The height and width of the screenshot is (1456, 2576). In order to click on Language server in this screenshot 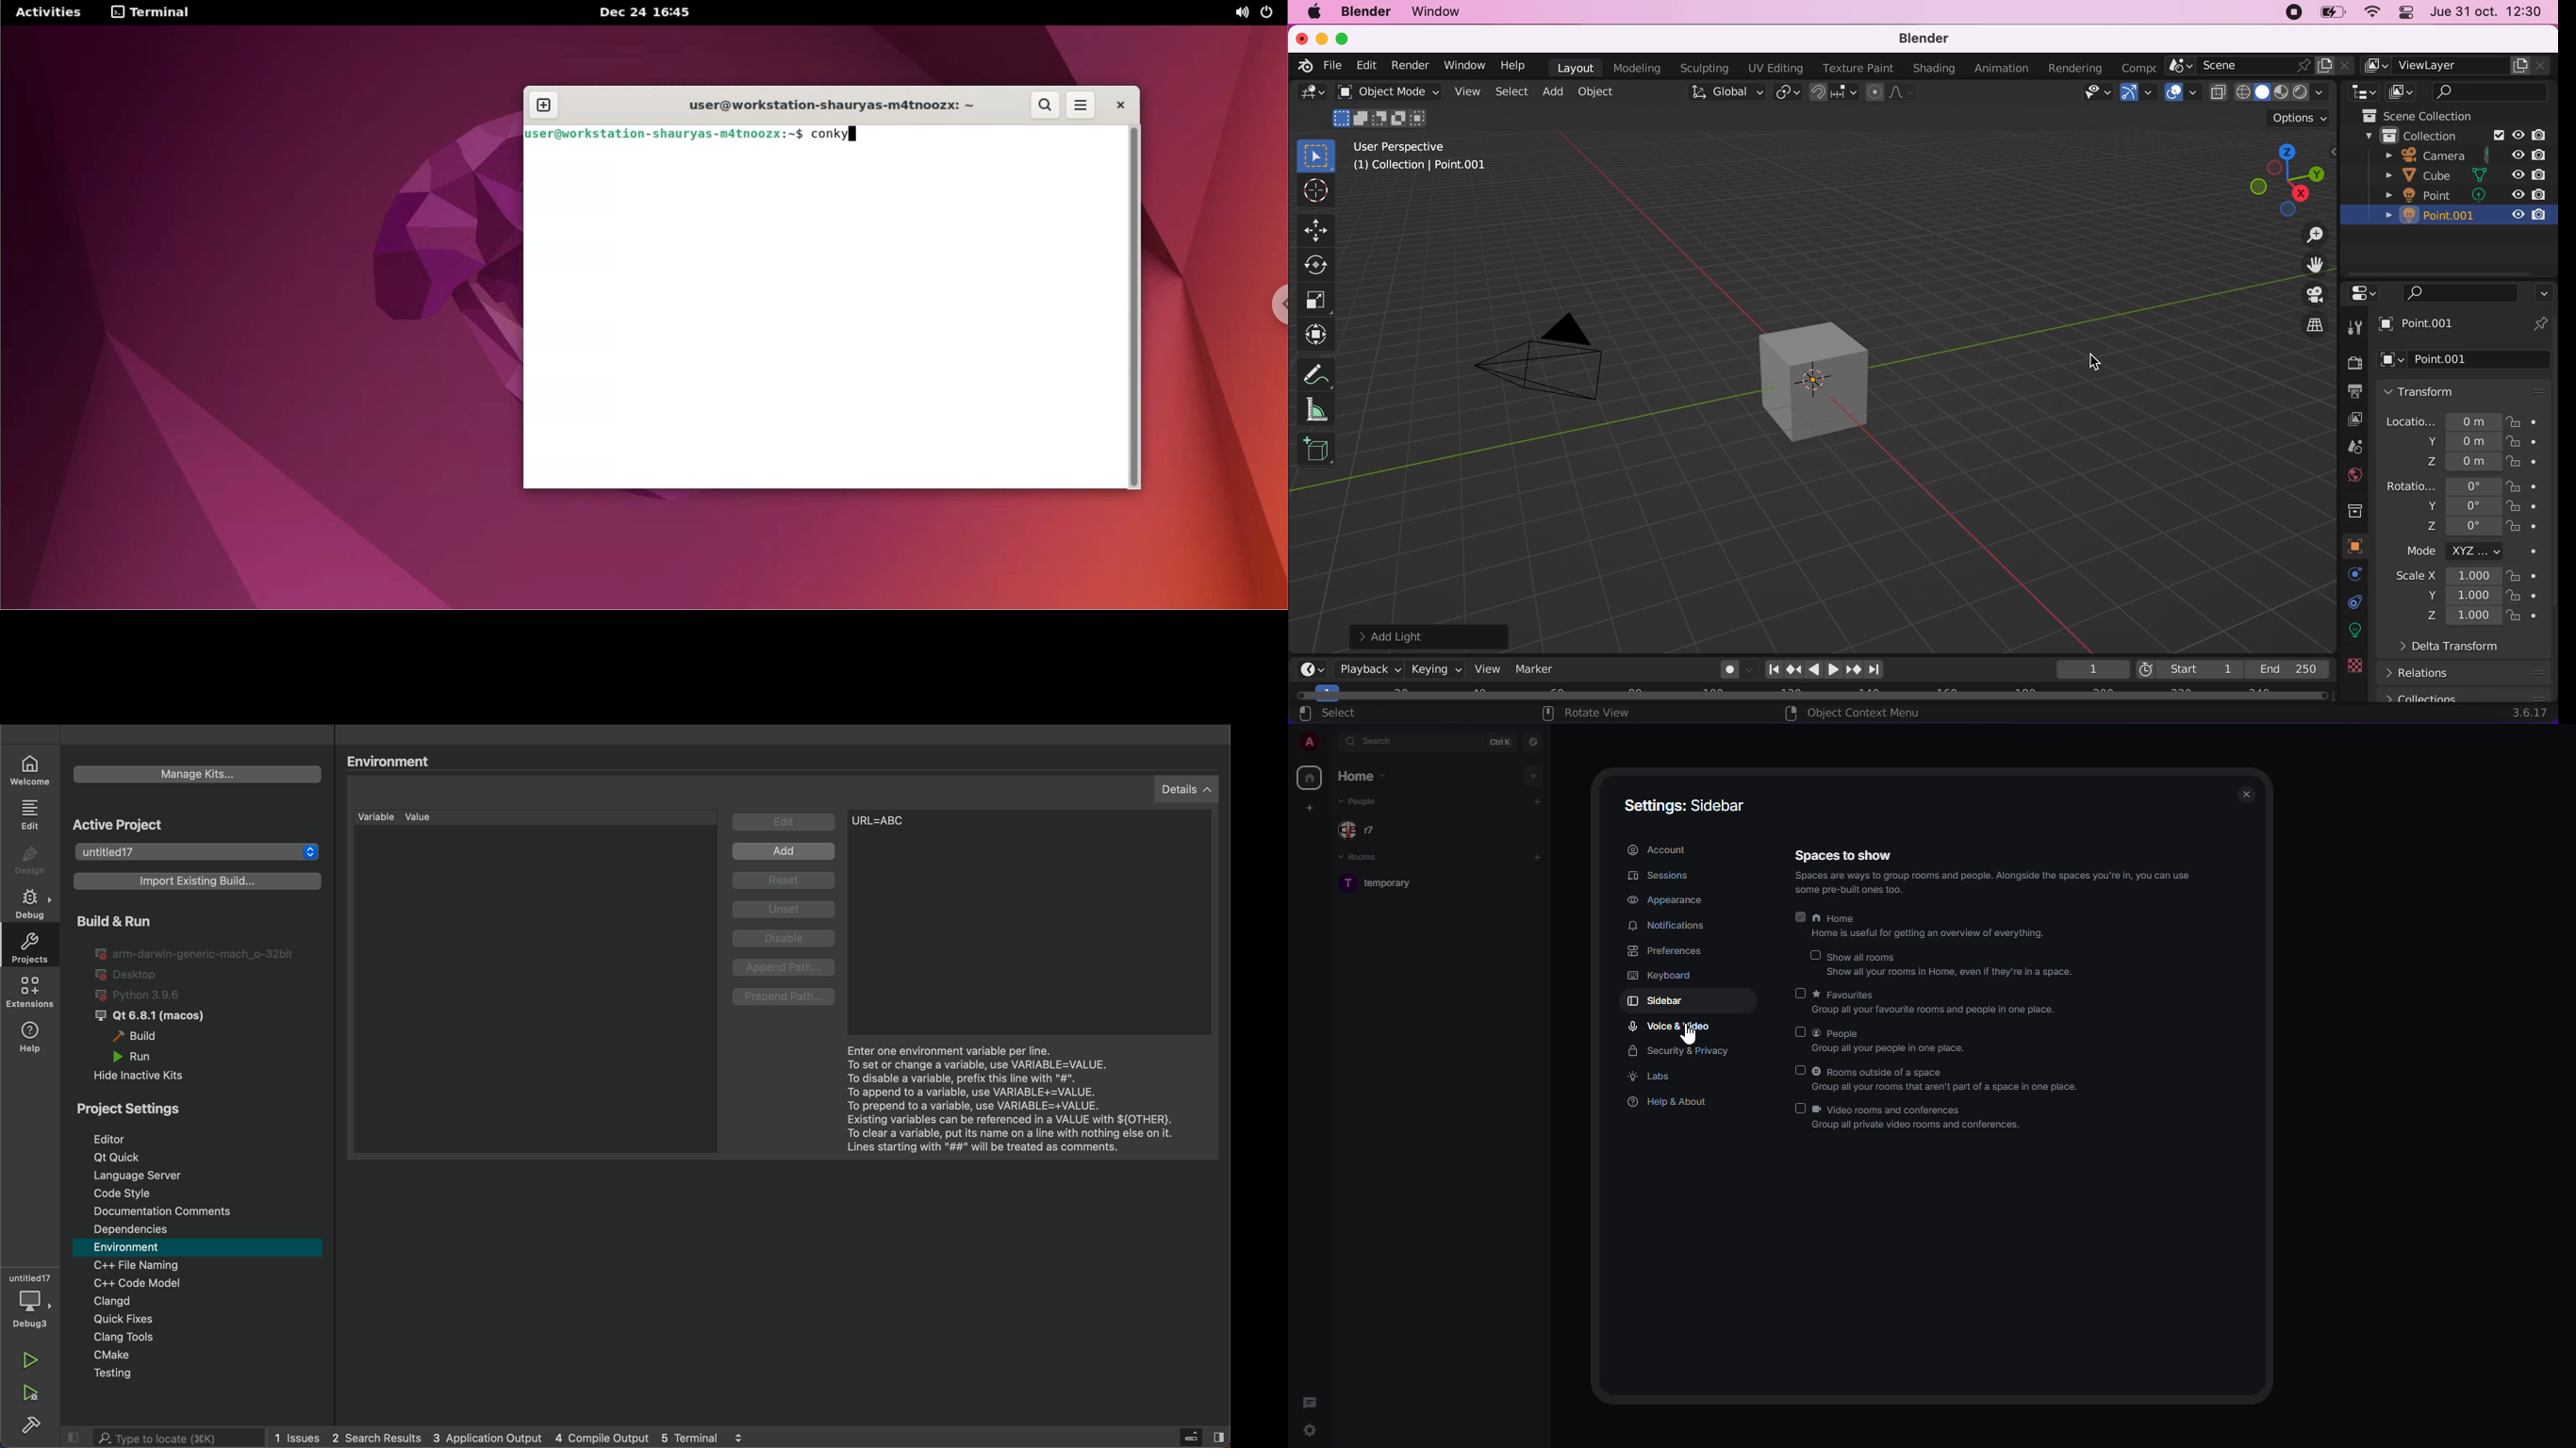, I will do `click(200, 1175)`.